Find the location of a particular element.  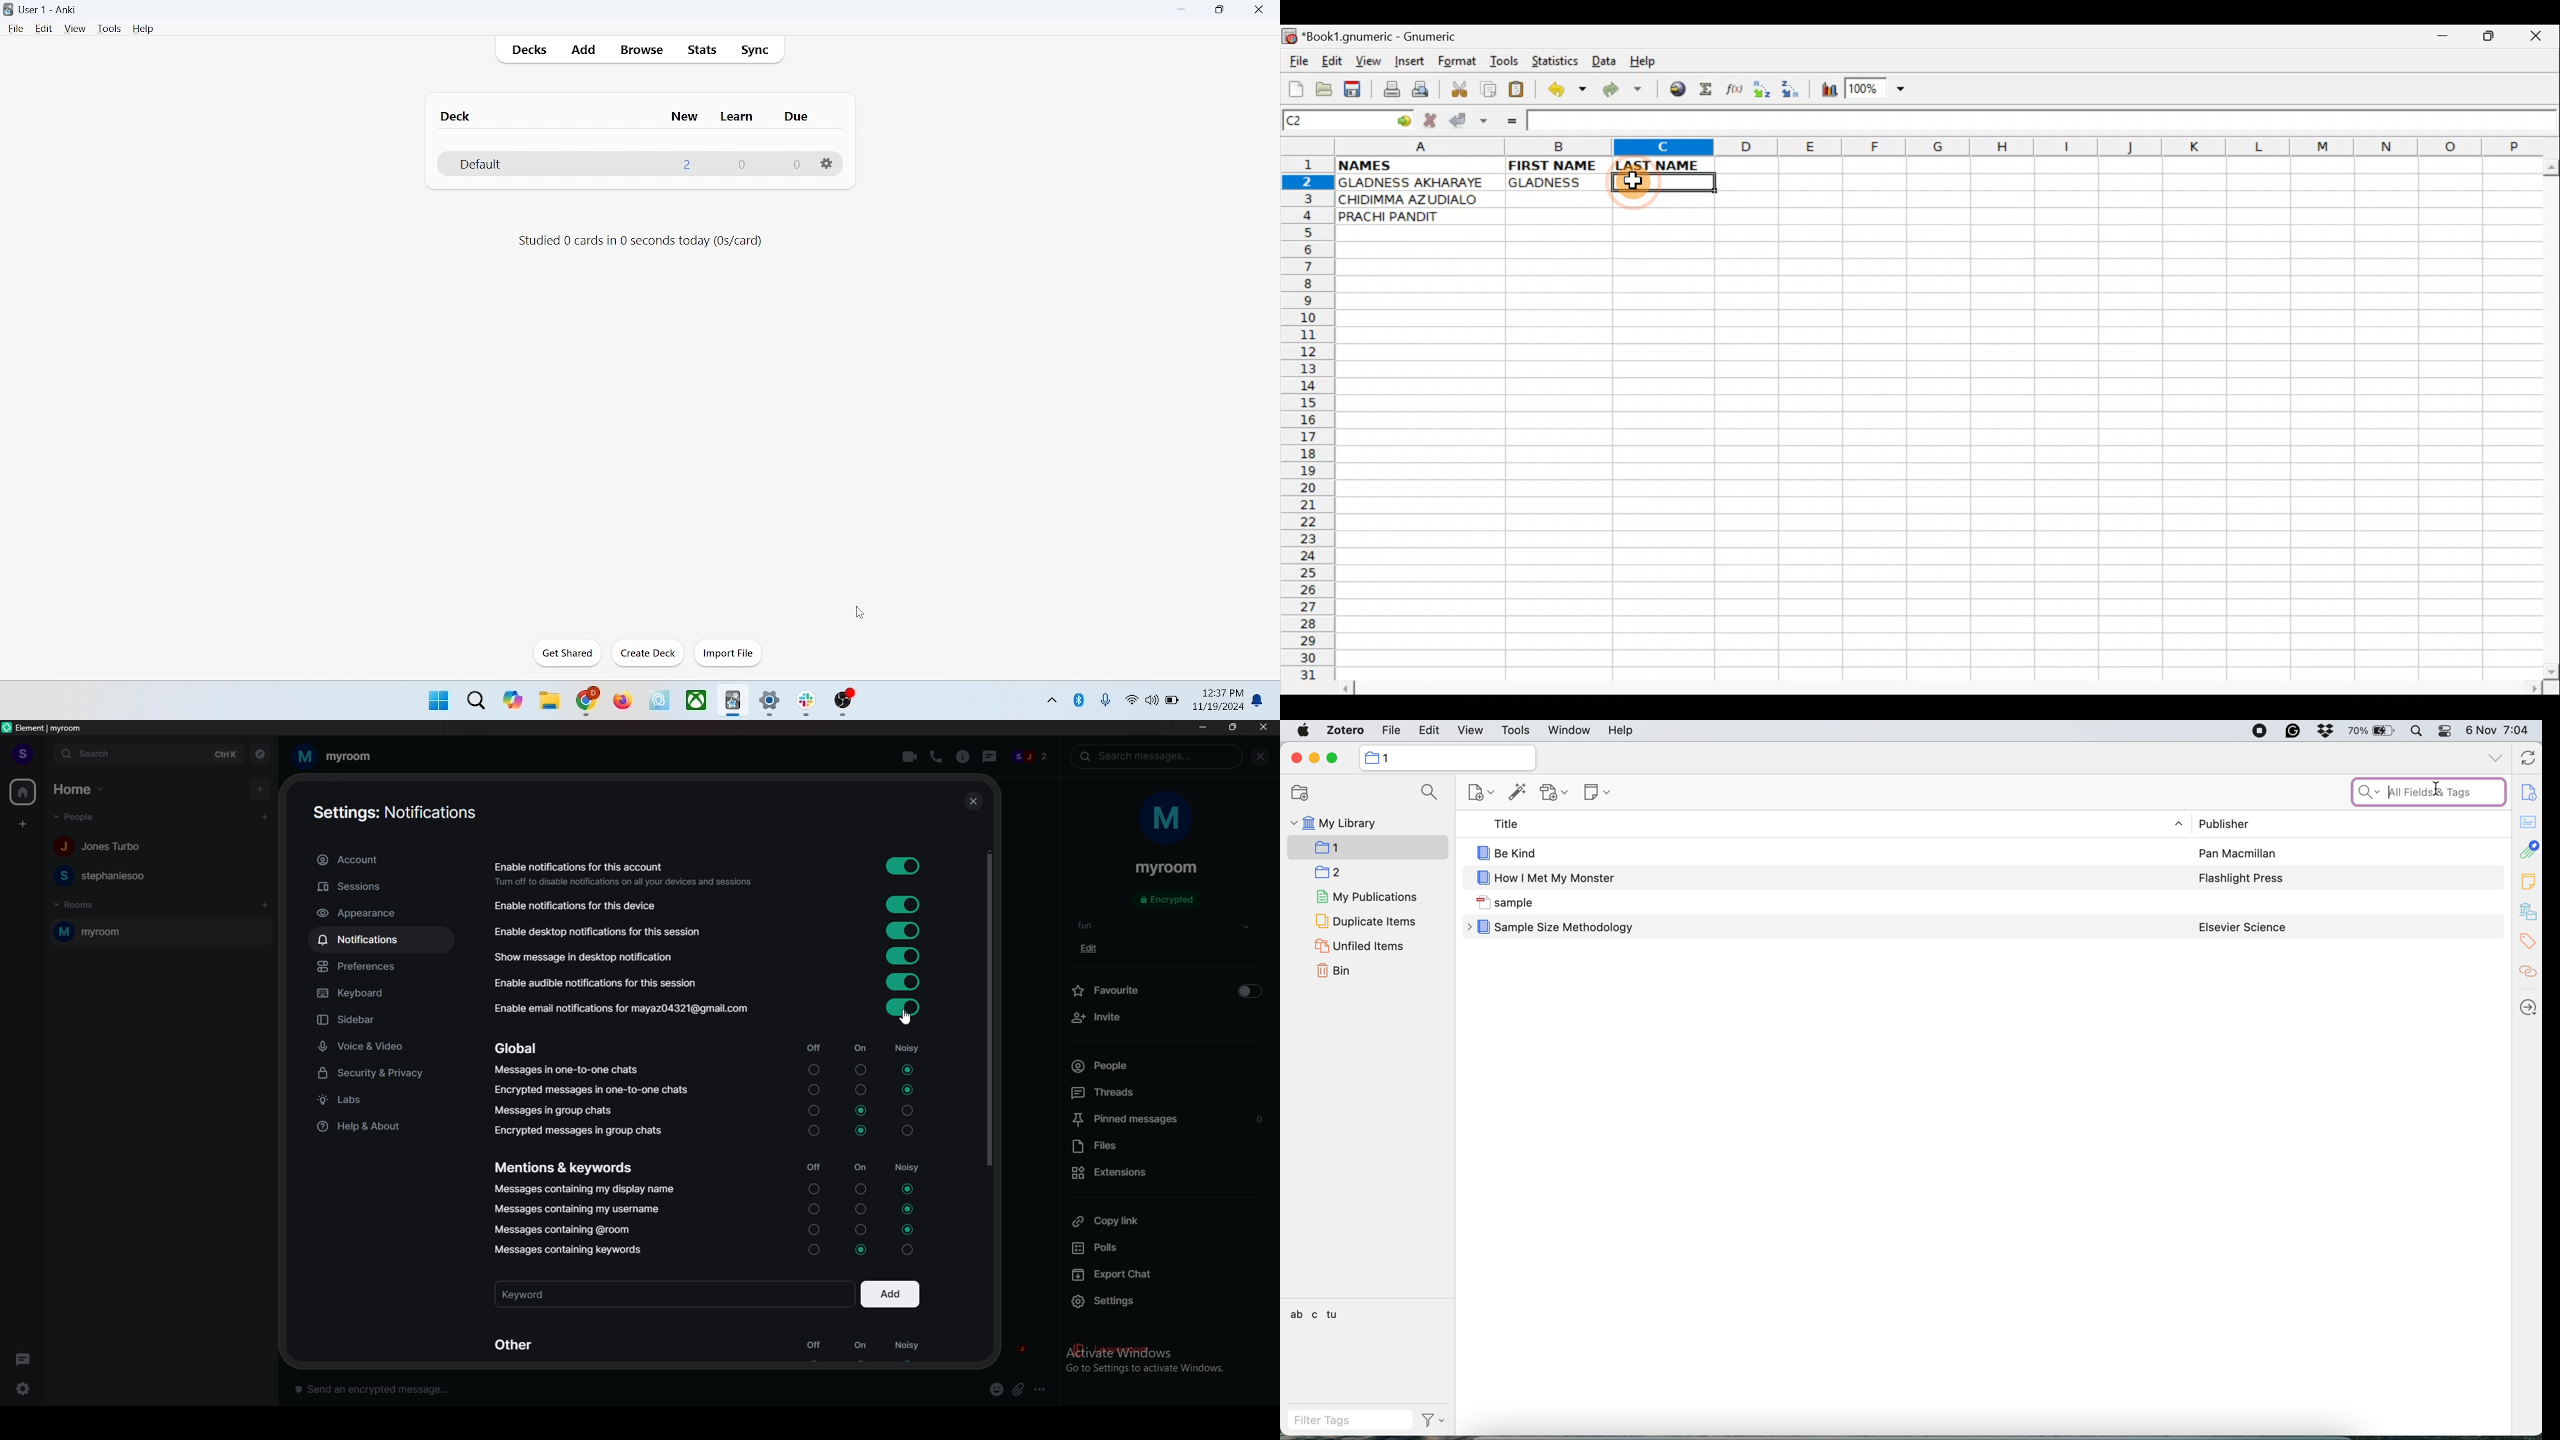

settings is located at coordinates (1169, 1303).